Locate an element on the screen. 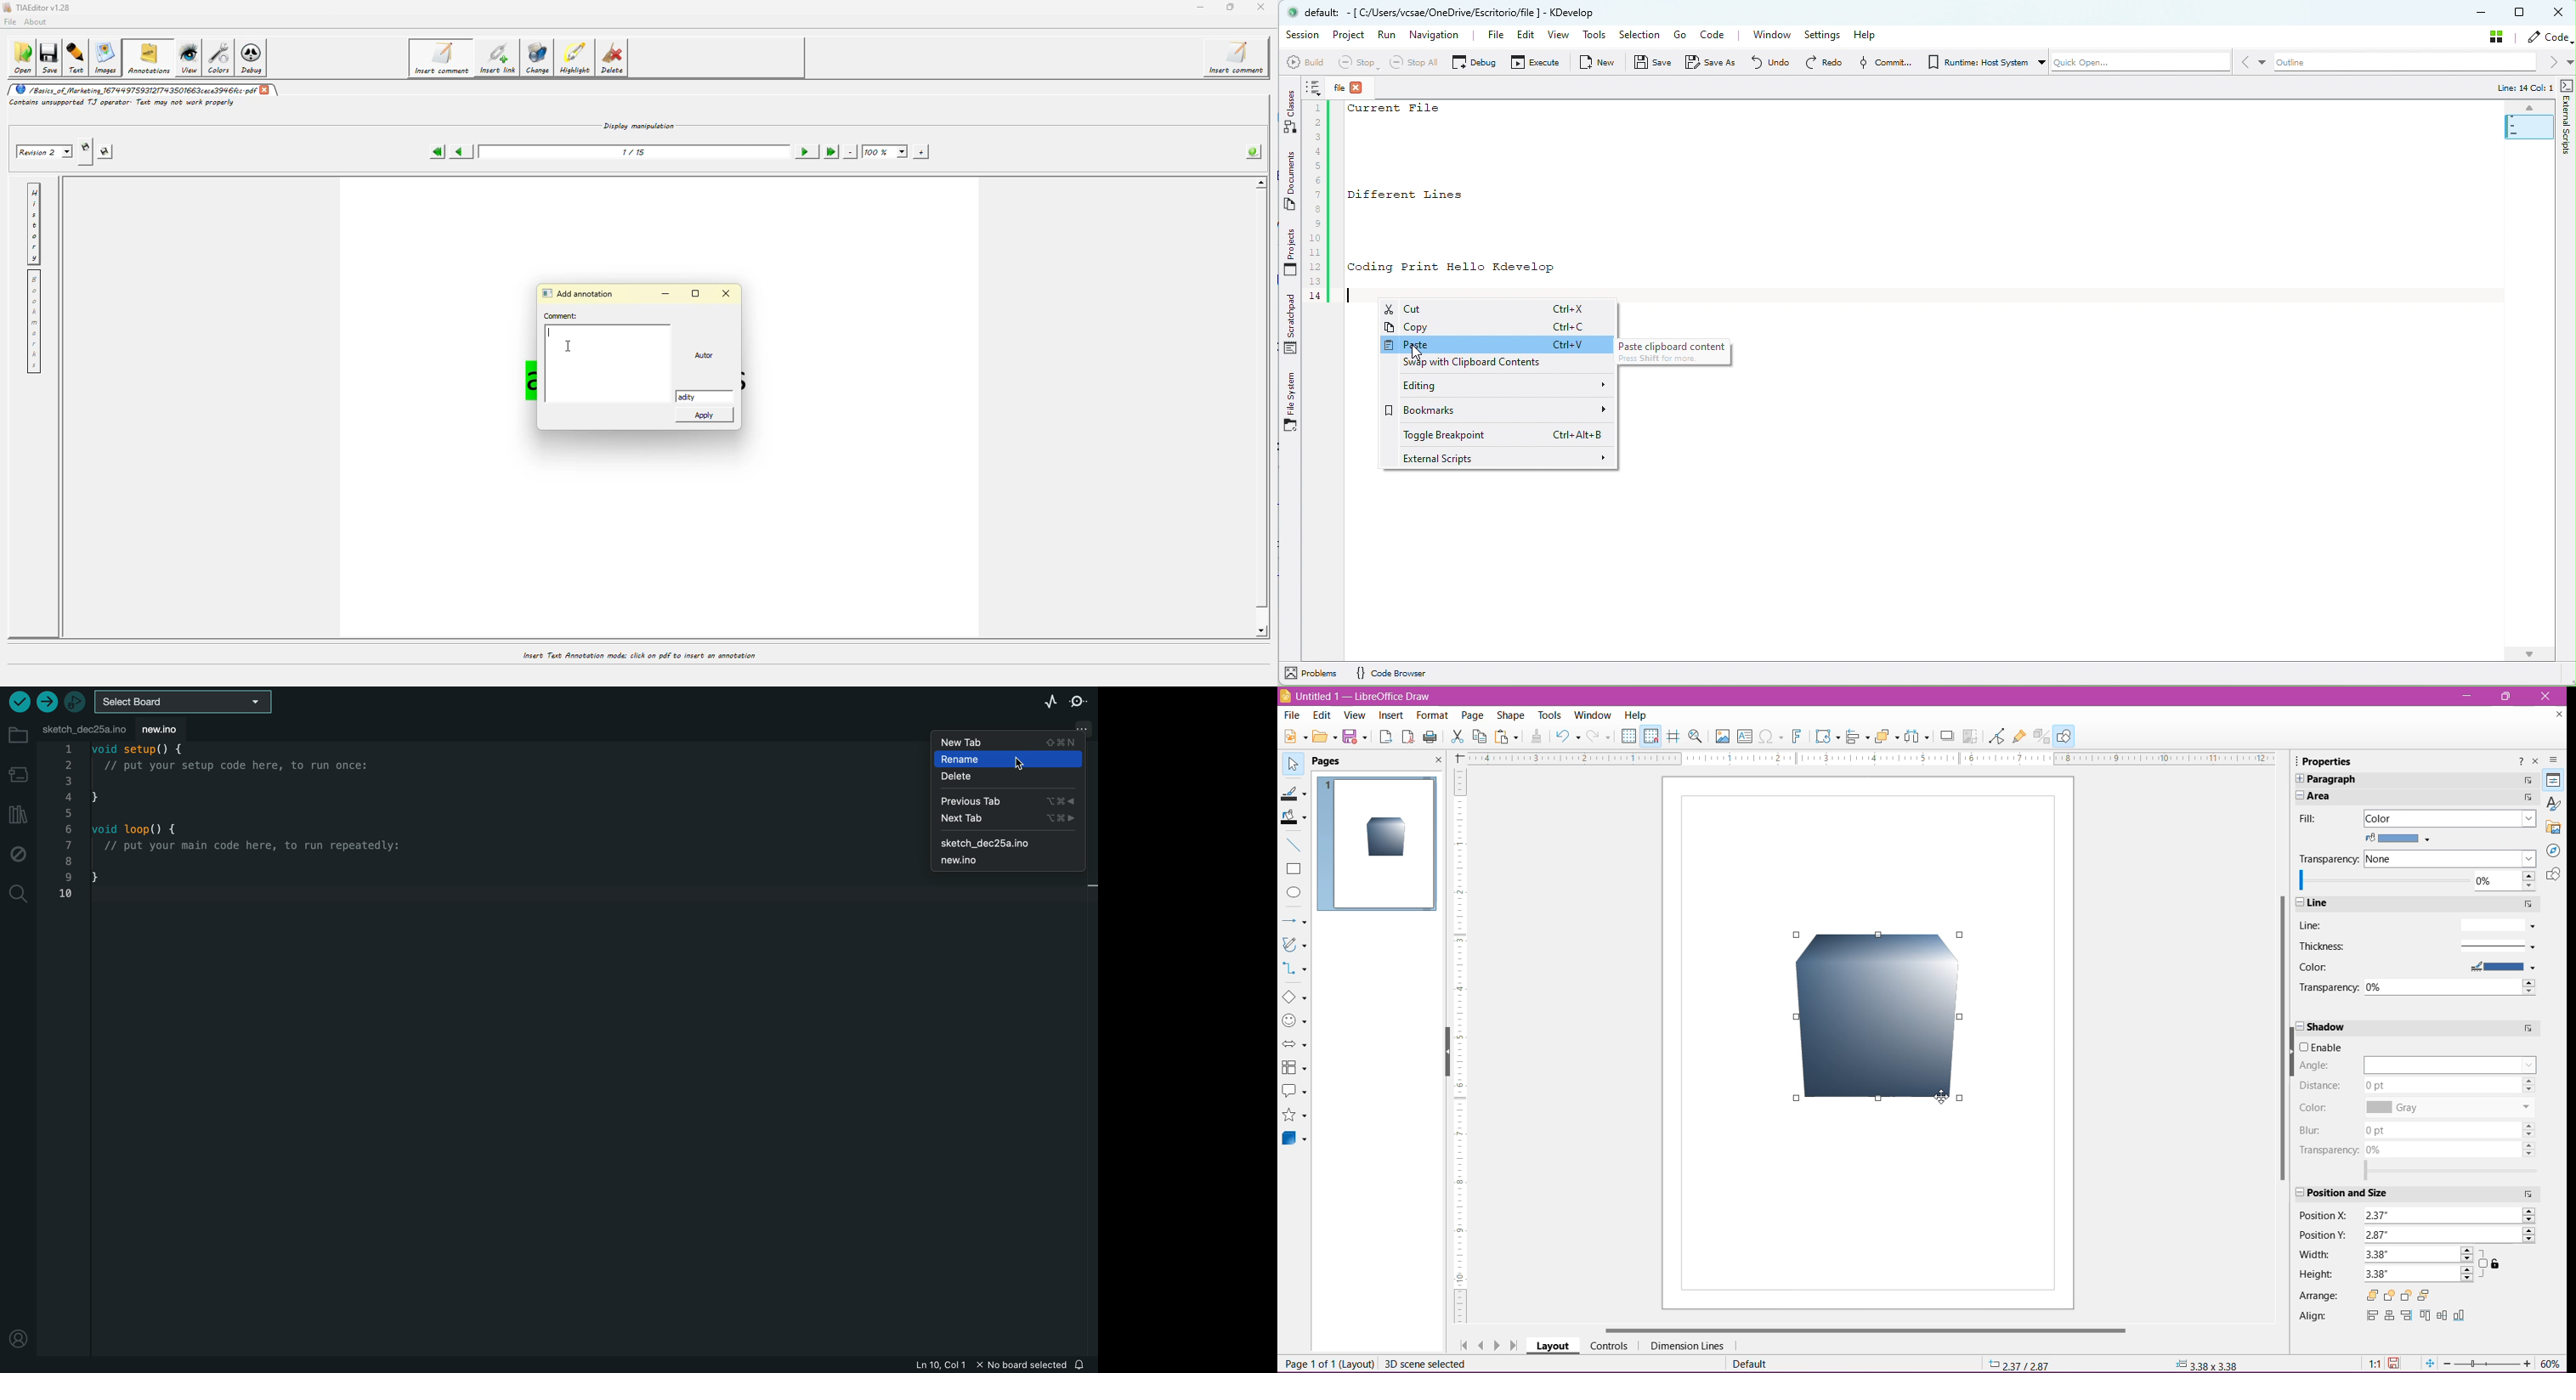  Transparency is located at coordinates (2326, 987).